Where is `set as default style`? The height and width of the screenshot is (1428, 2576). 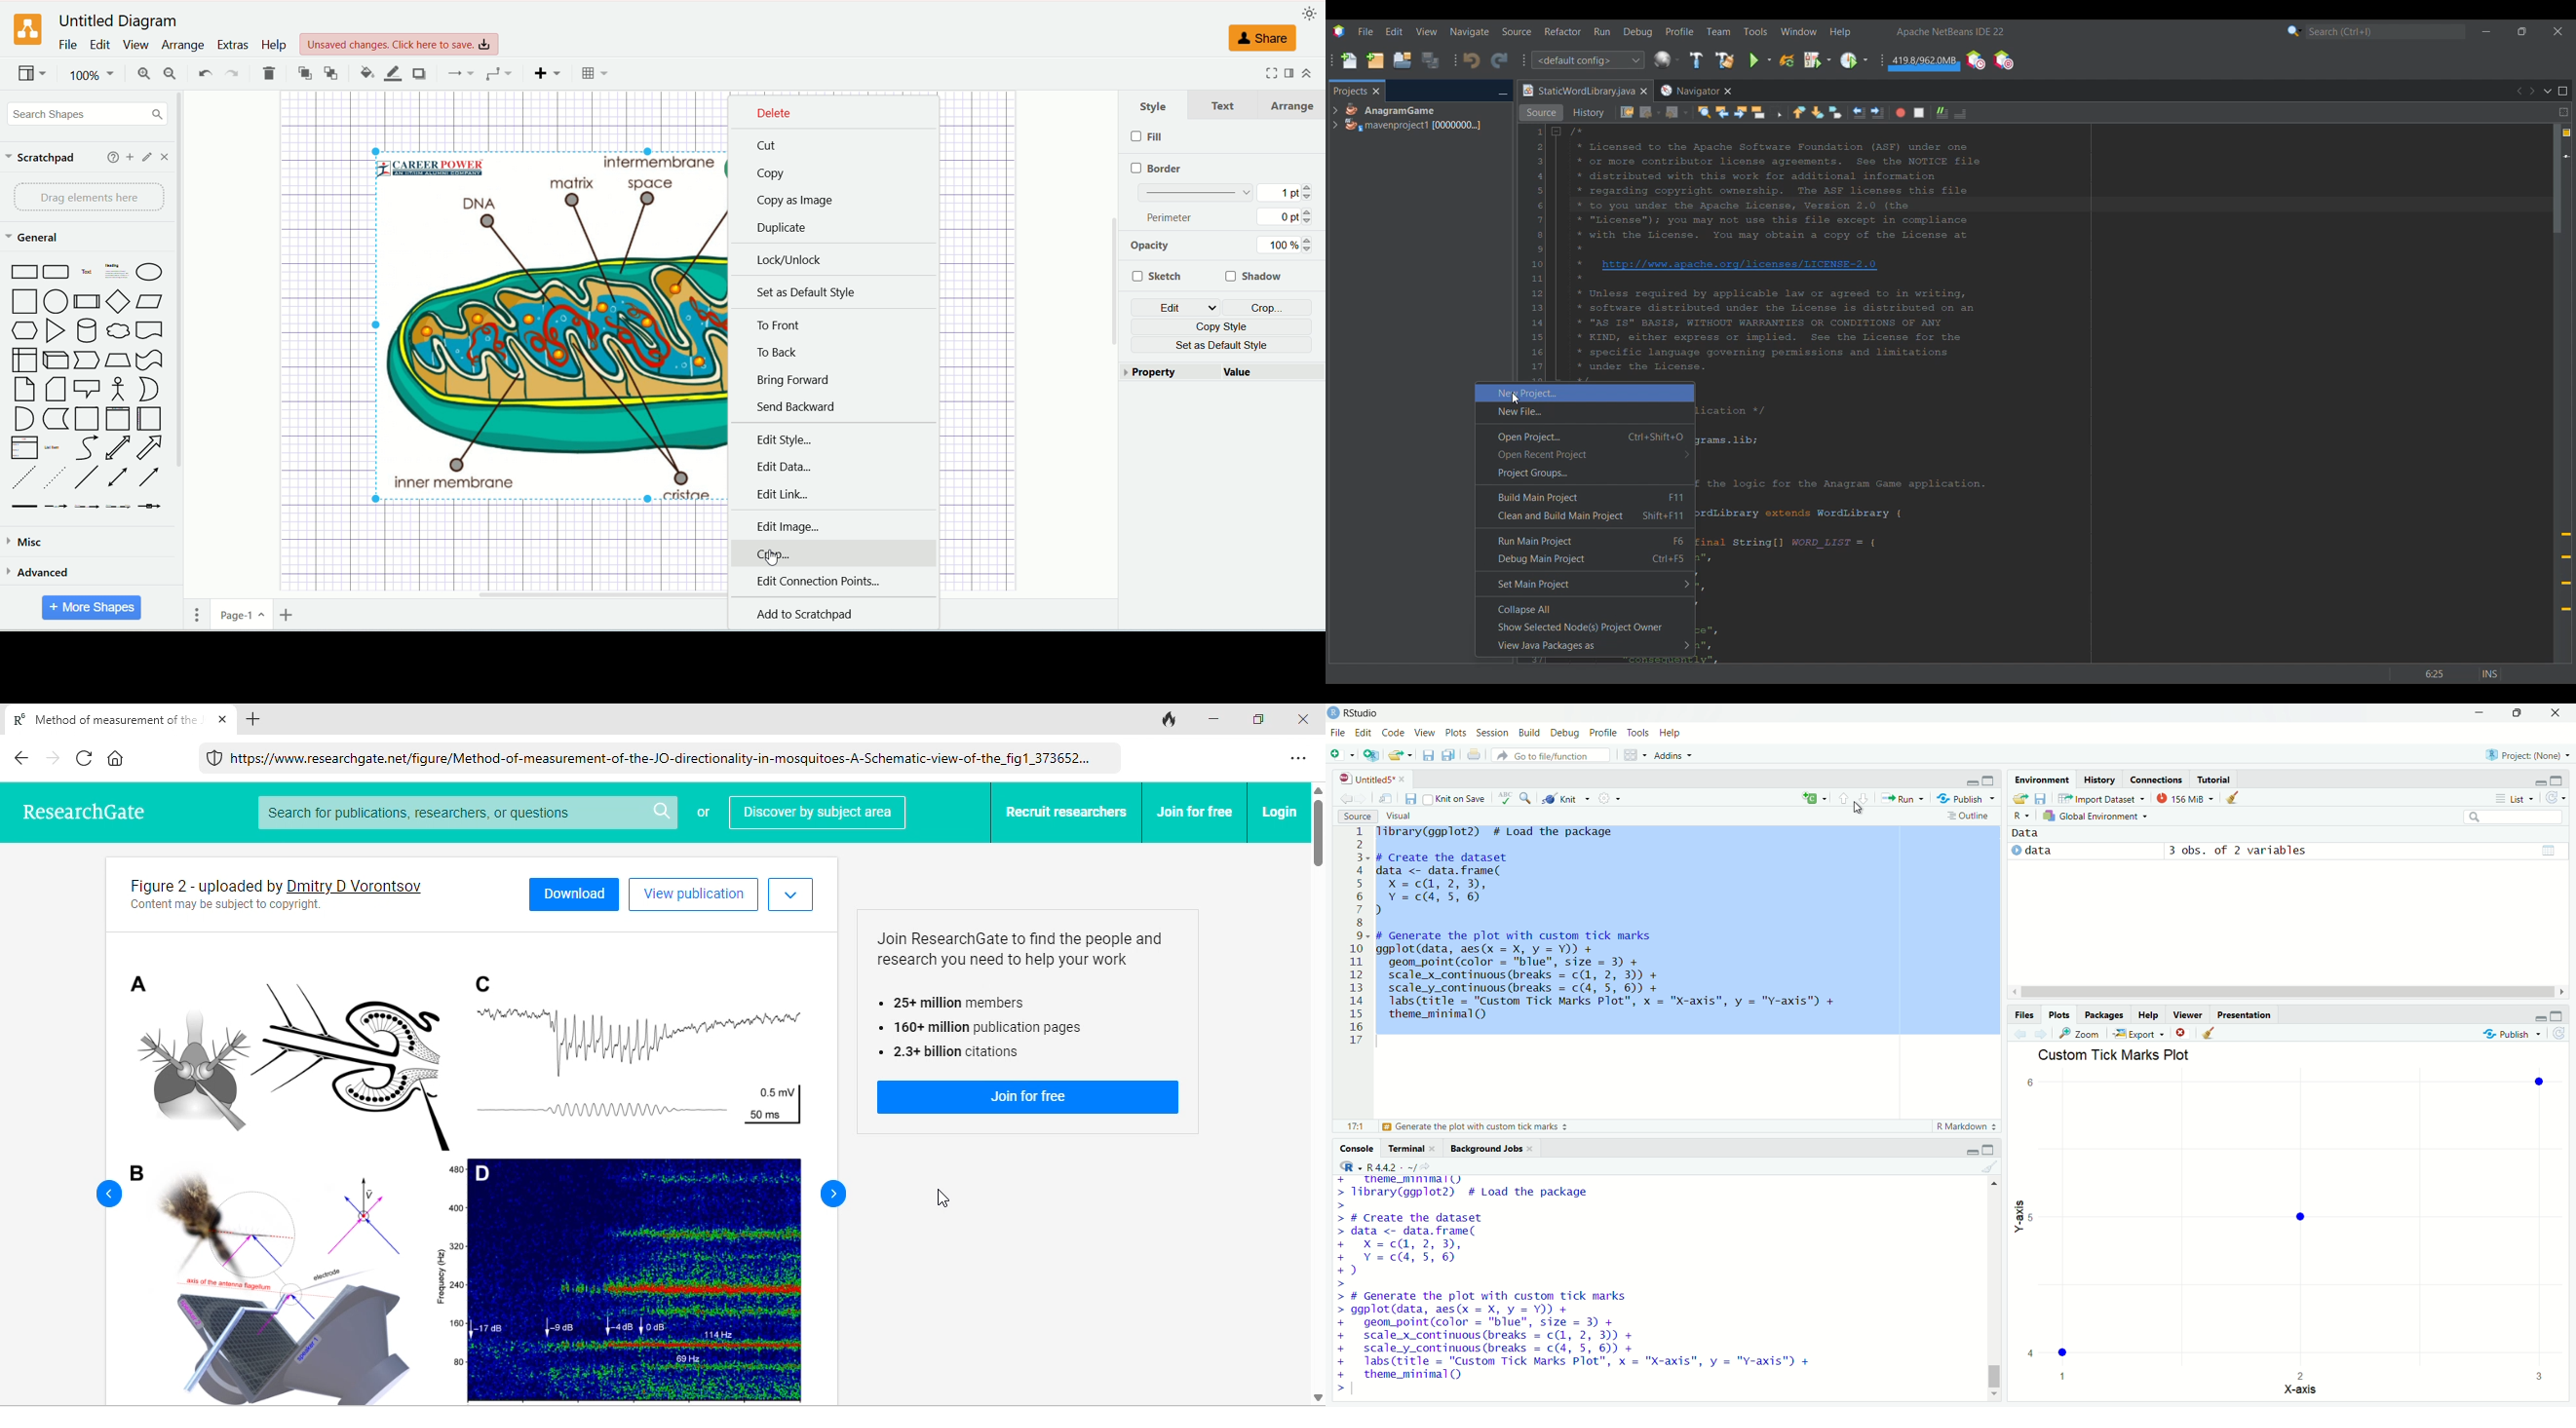
set as default style is located at coordinates (808, 293).